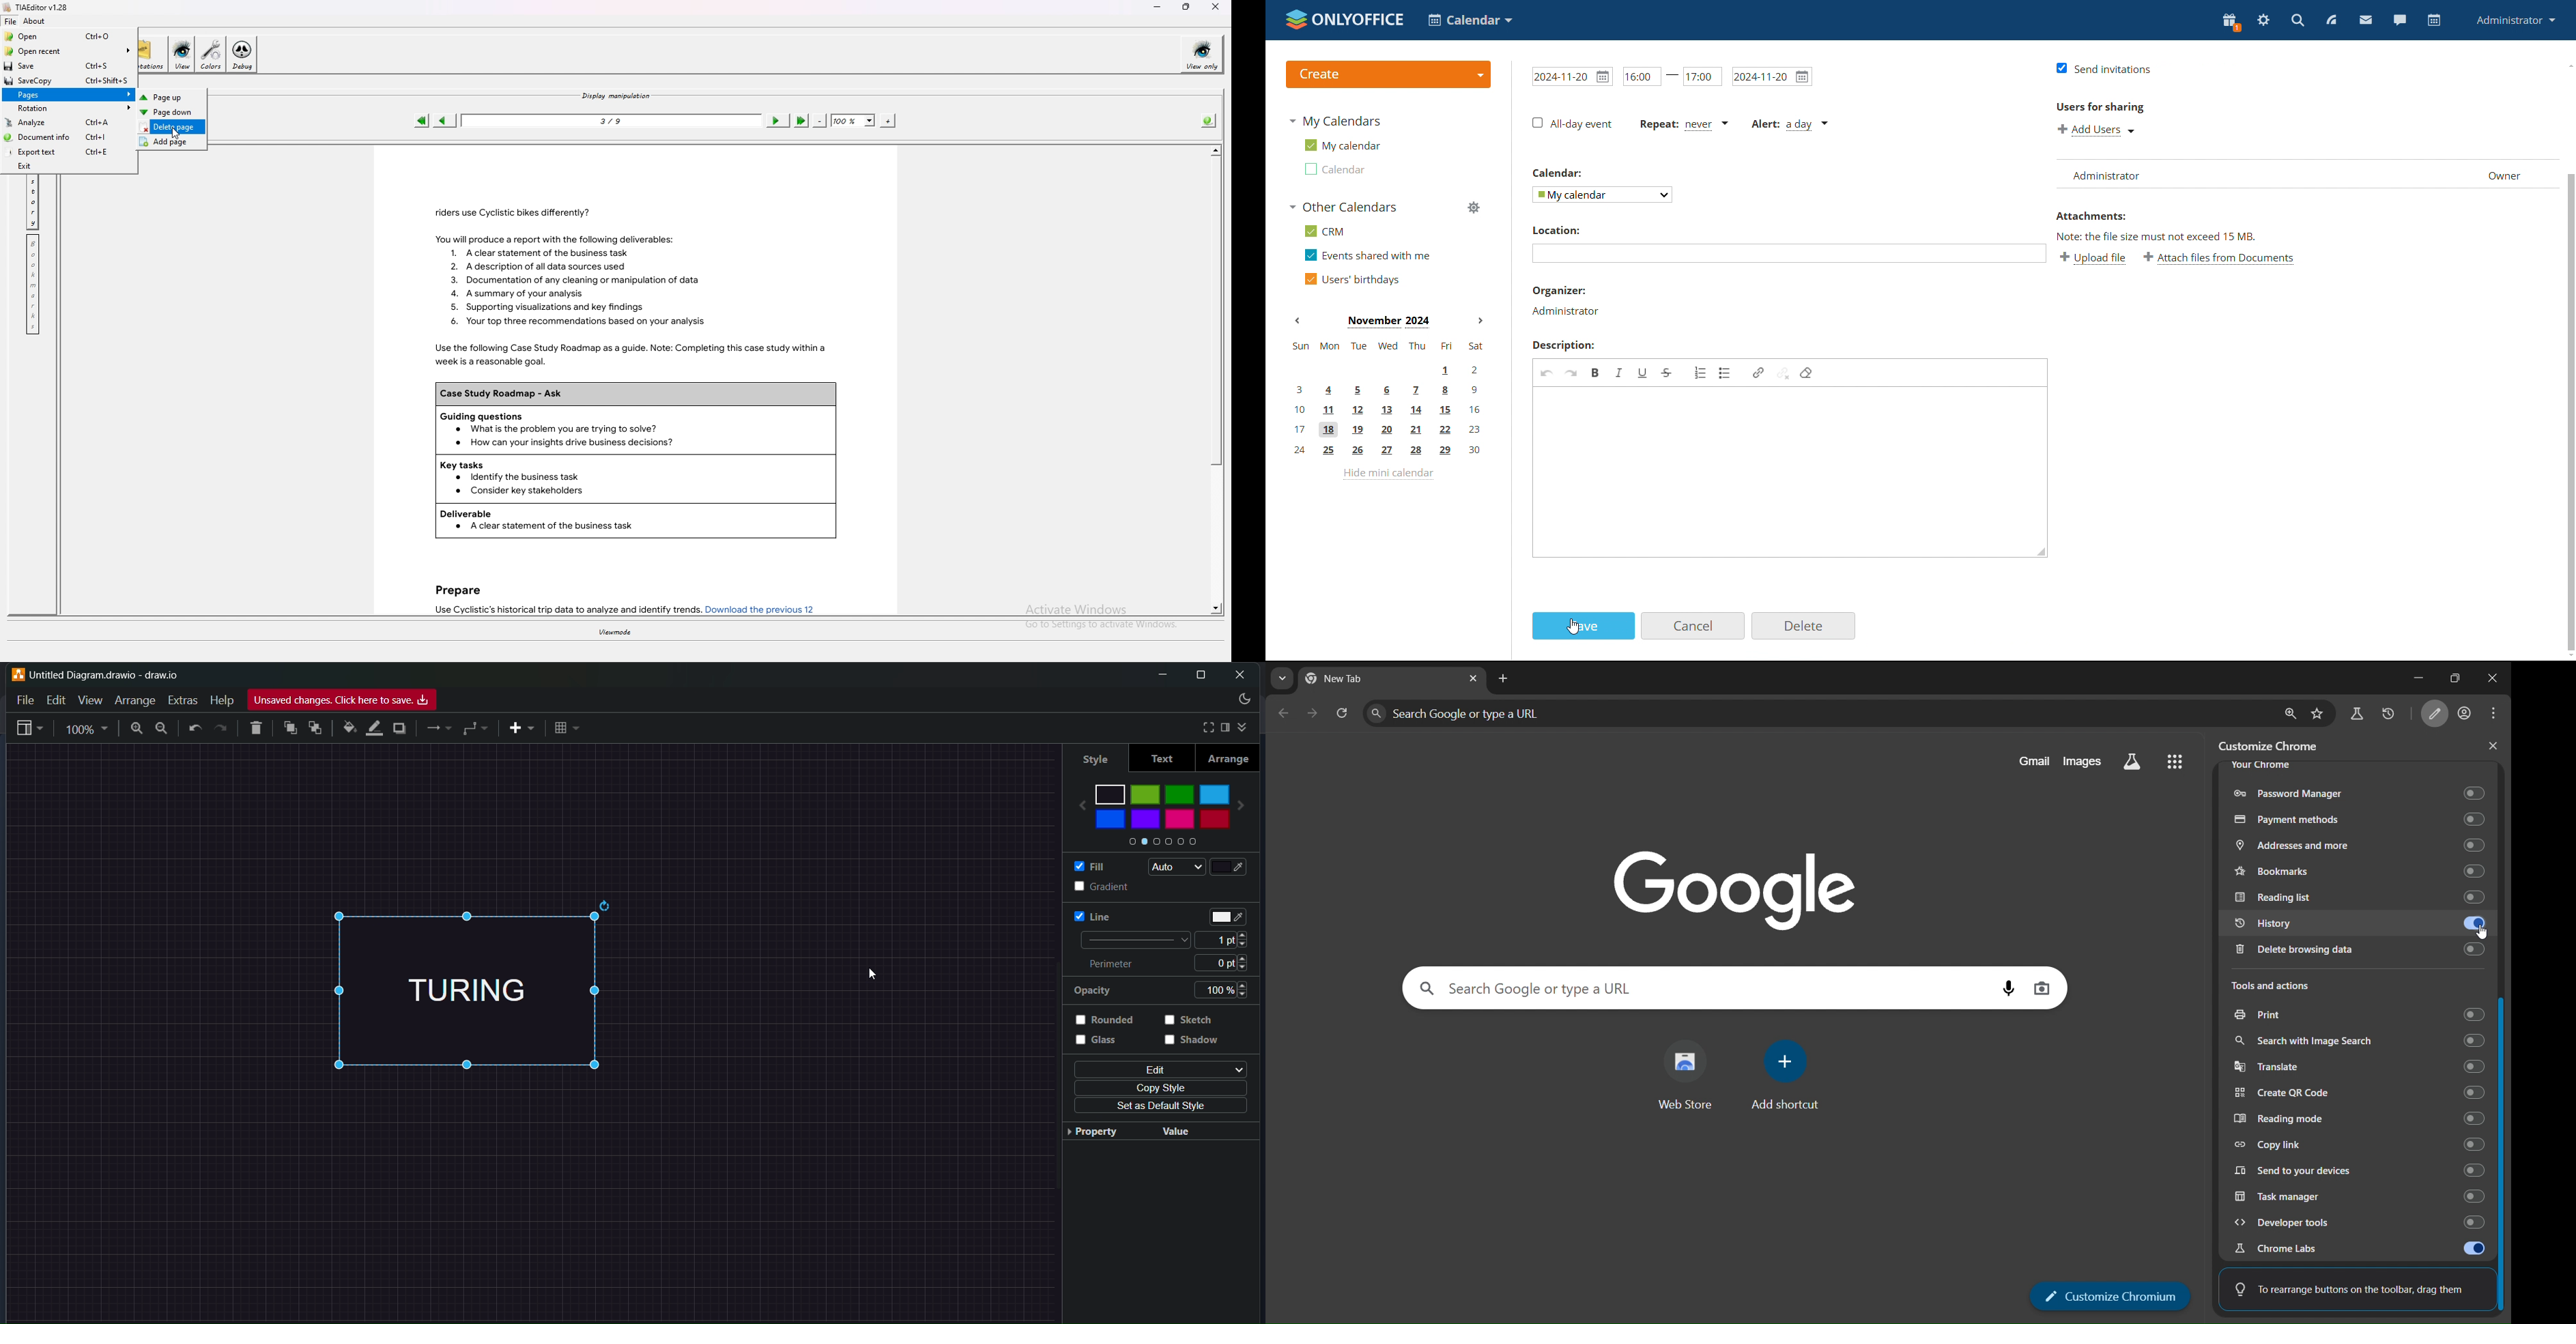  Describe the element at coordinates (2034, 761) in the screenshot. I see `gmail` at that location.